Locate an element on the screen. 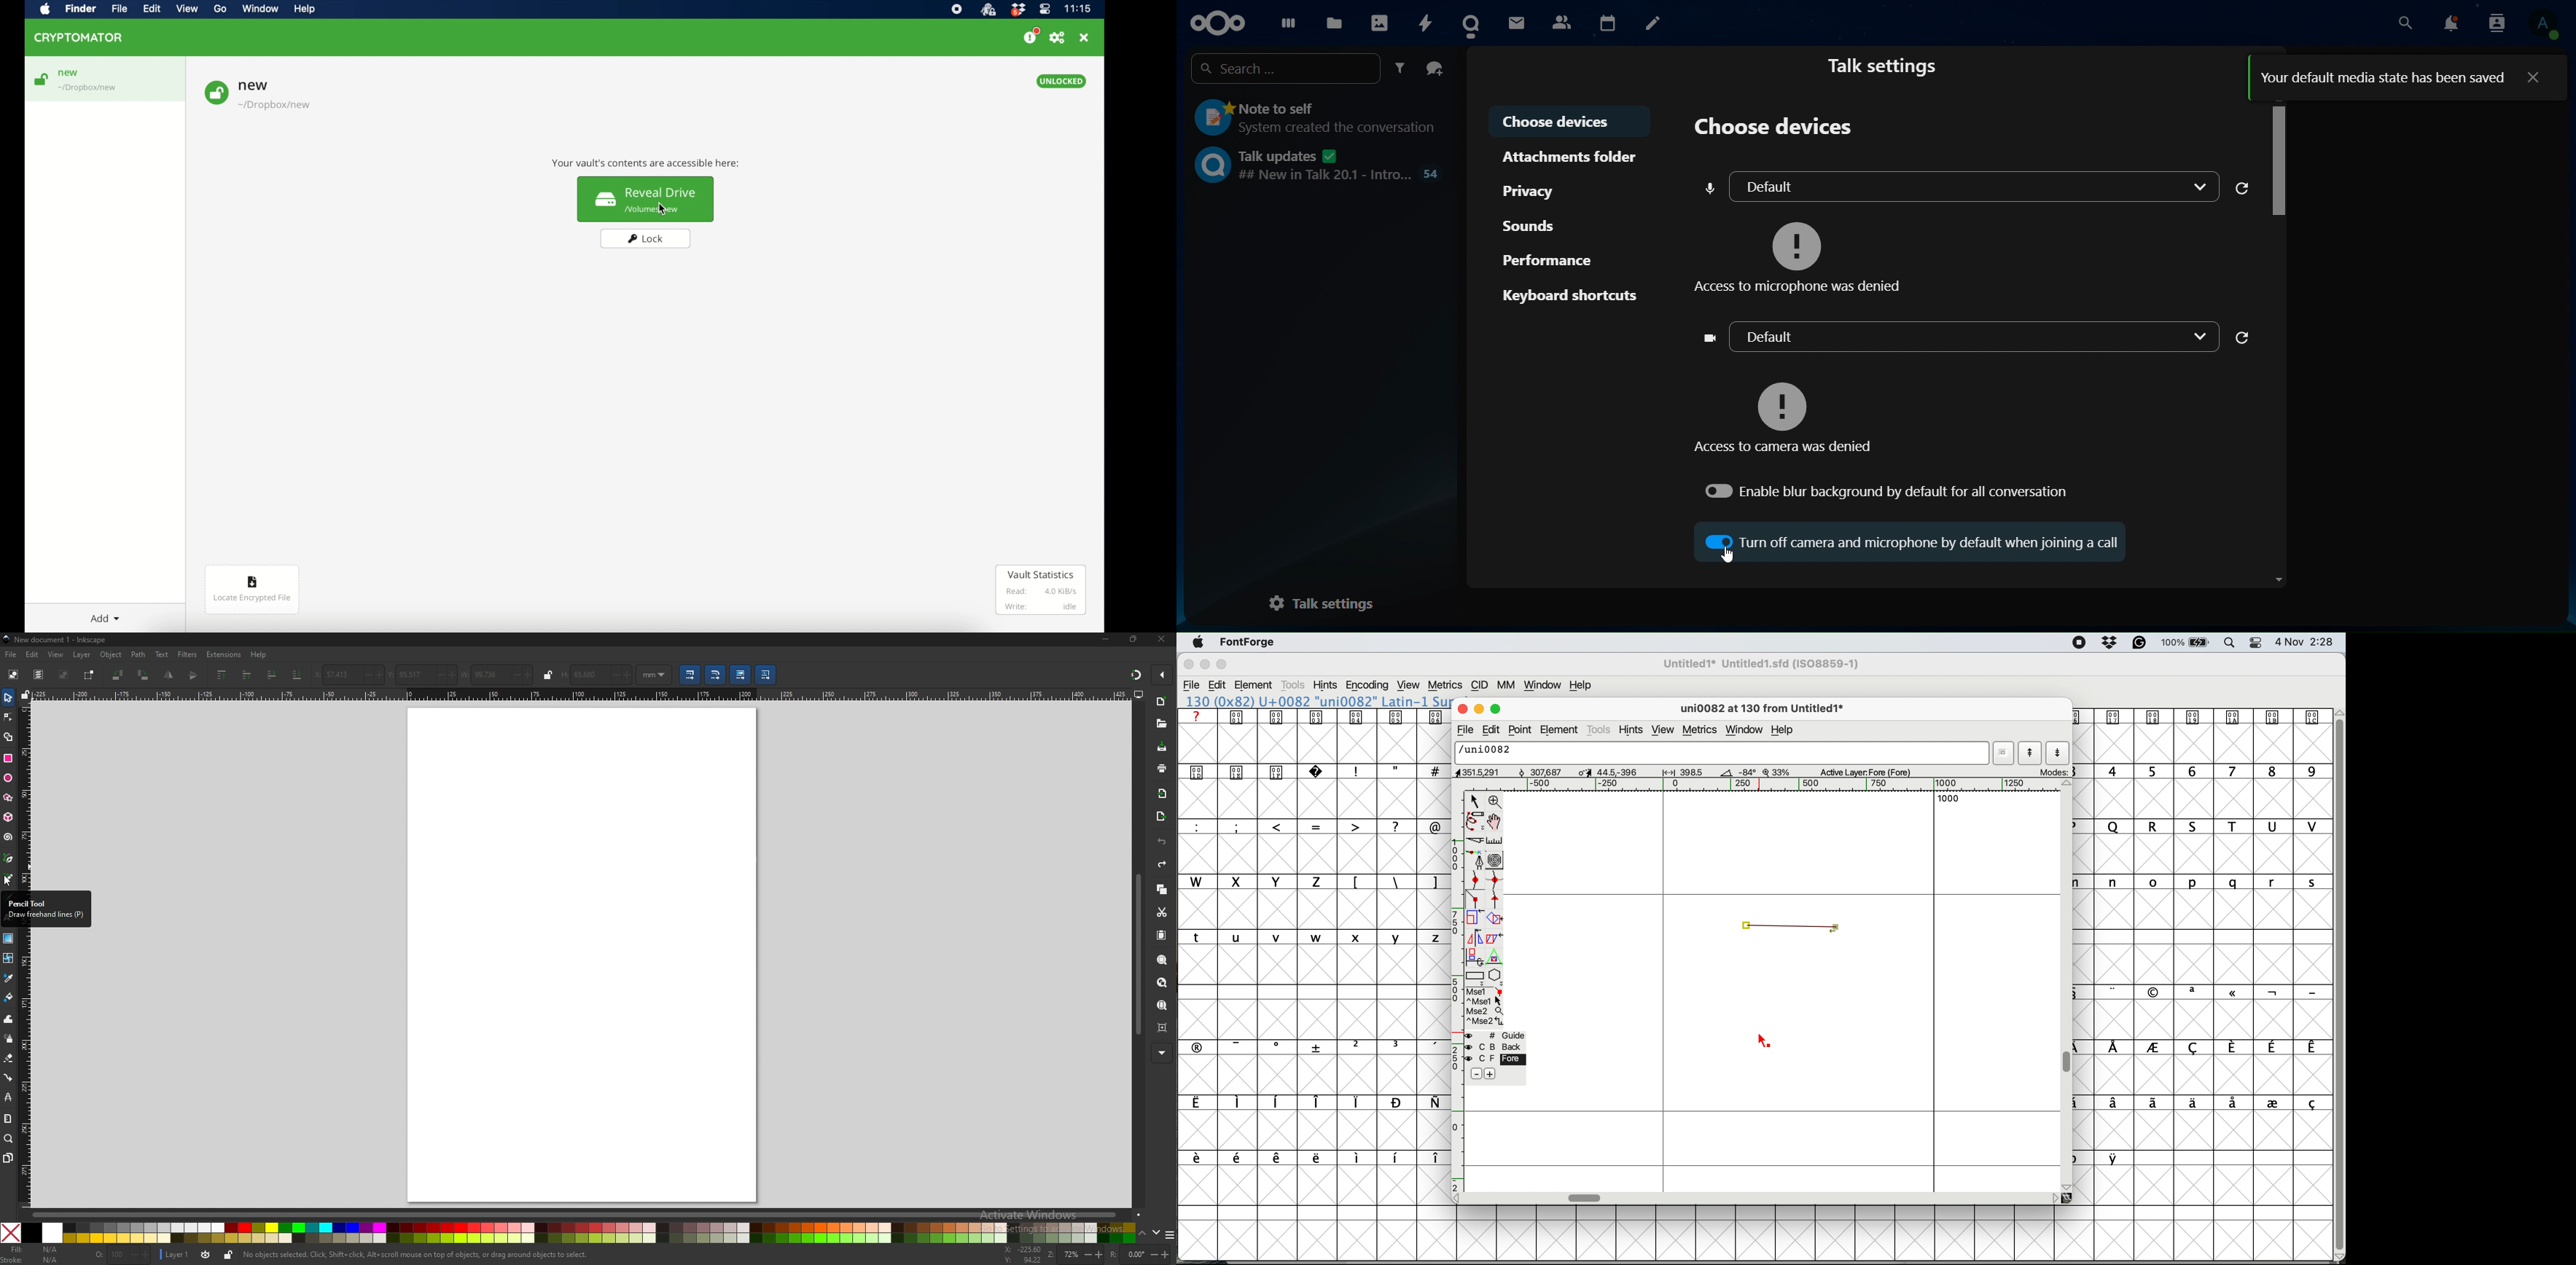 The height and width of the screenshot is (1288, 2576). turn off camera and microphone by default when joining a call is located at coordinates (1921, 541).